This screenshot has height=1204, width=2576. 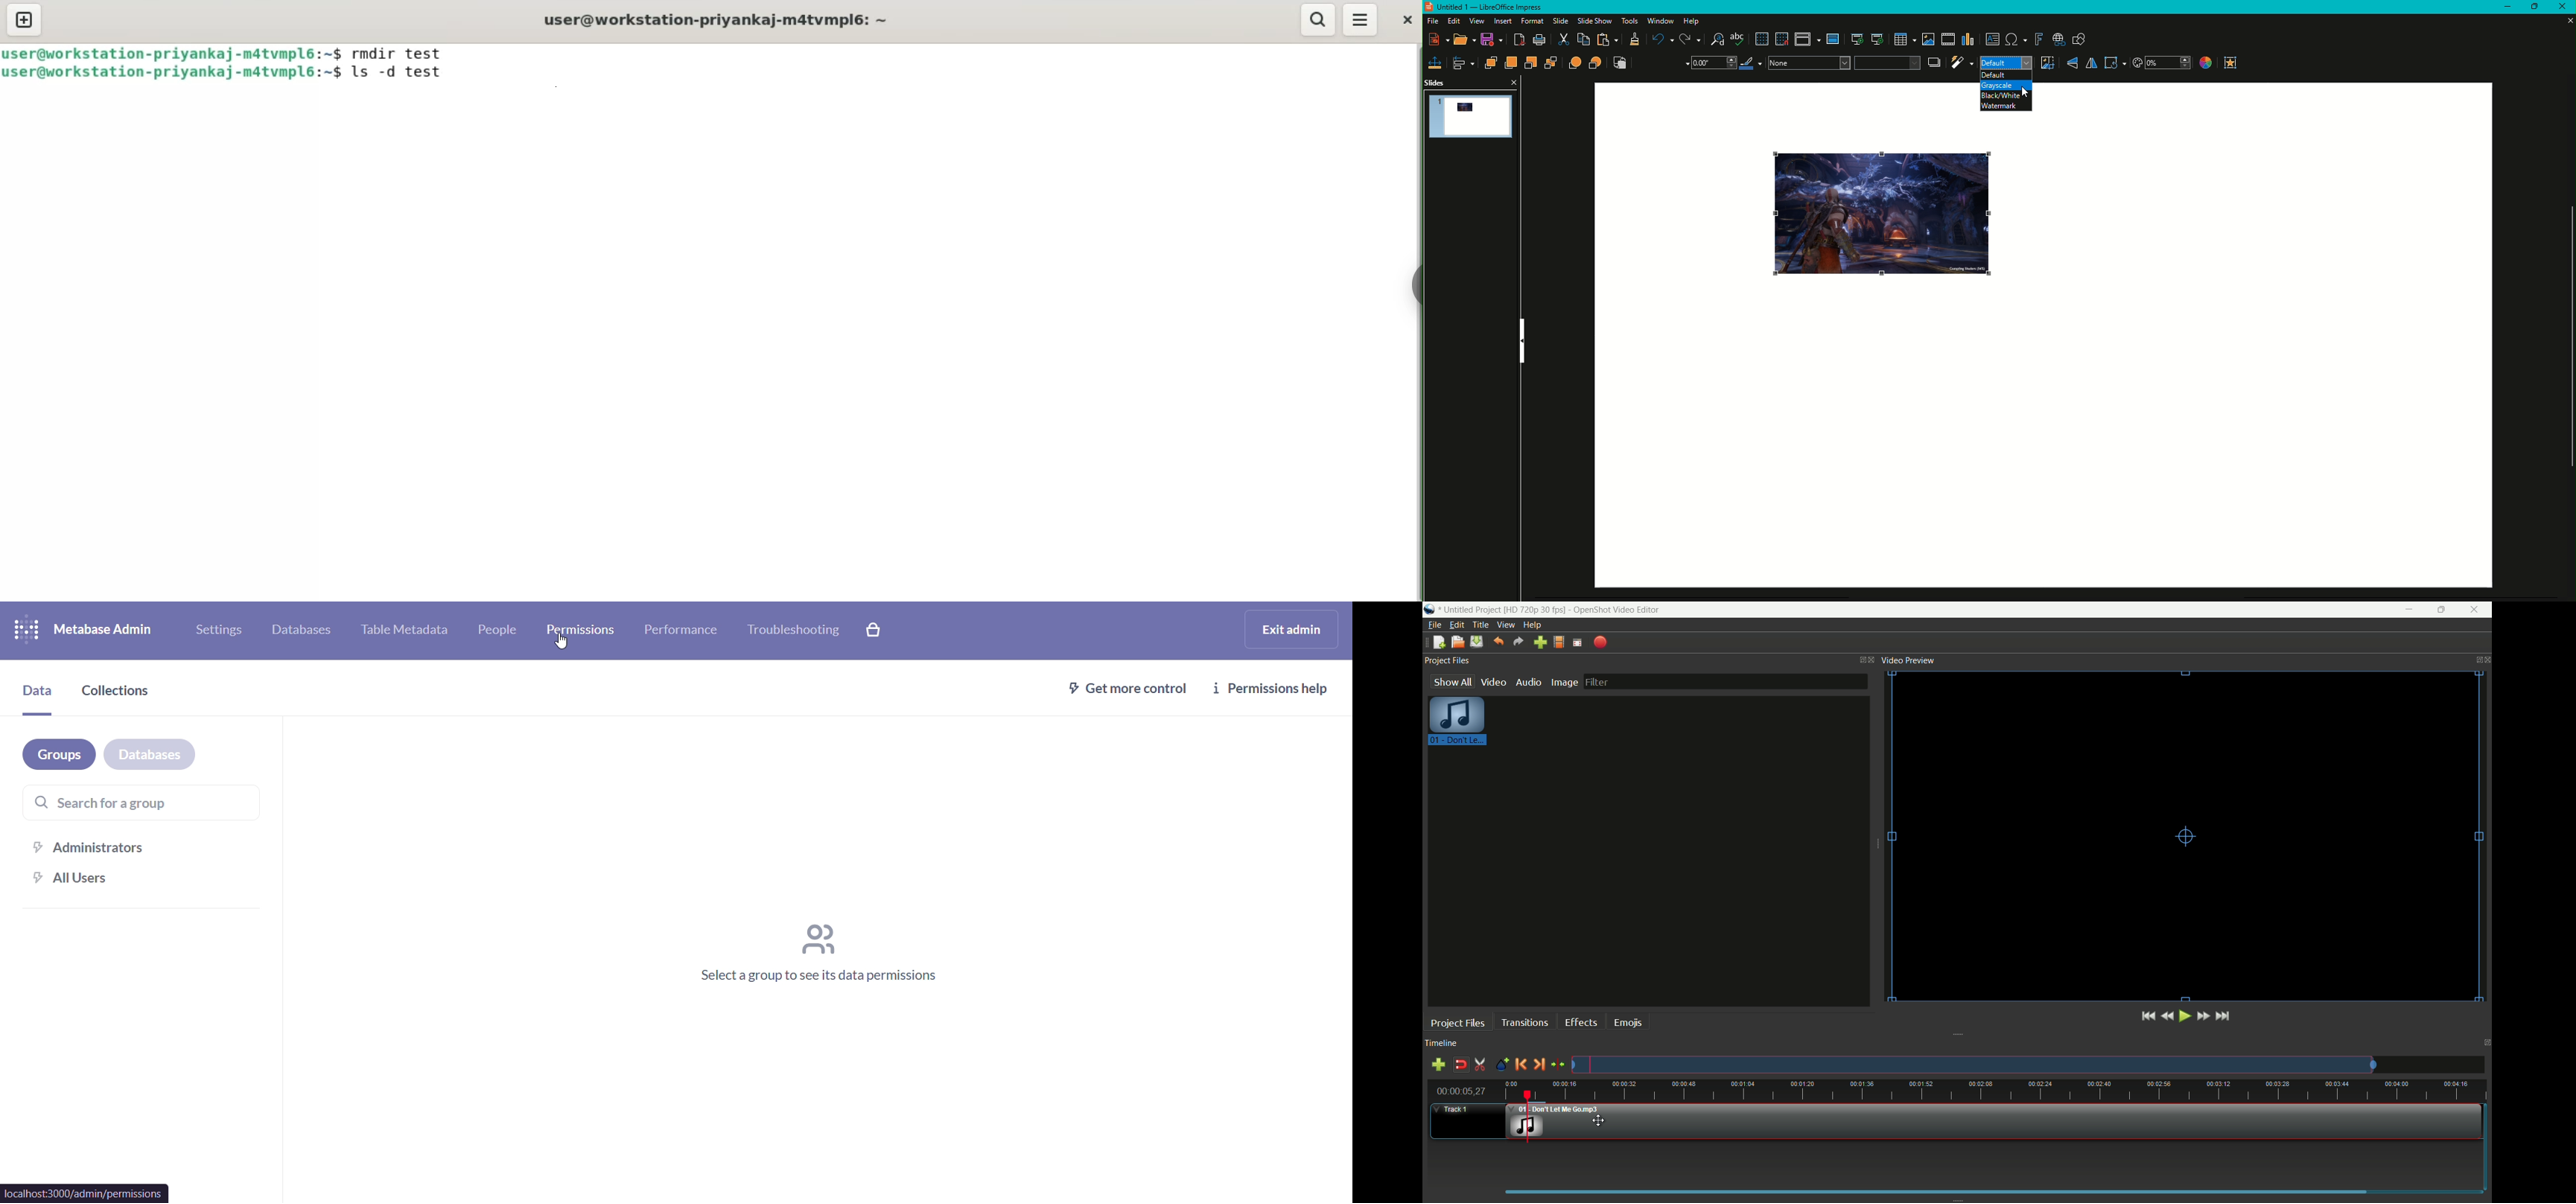 I want to click on Default, so click(x=1995, y=76).